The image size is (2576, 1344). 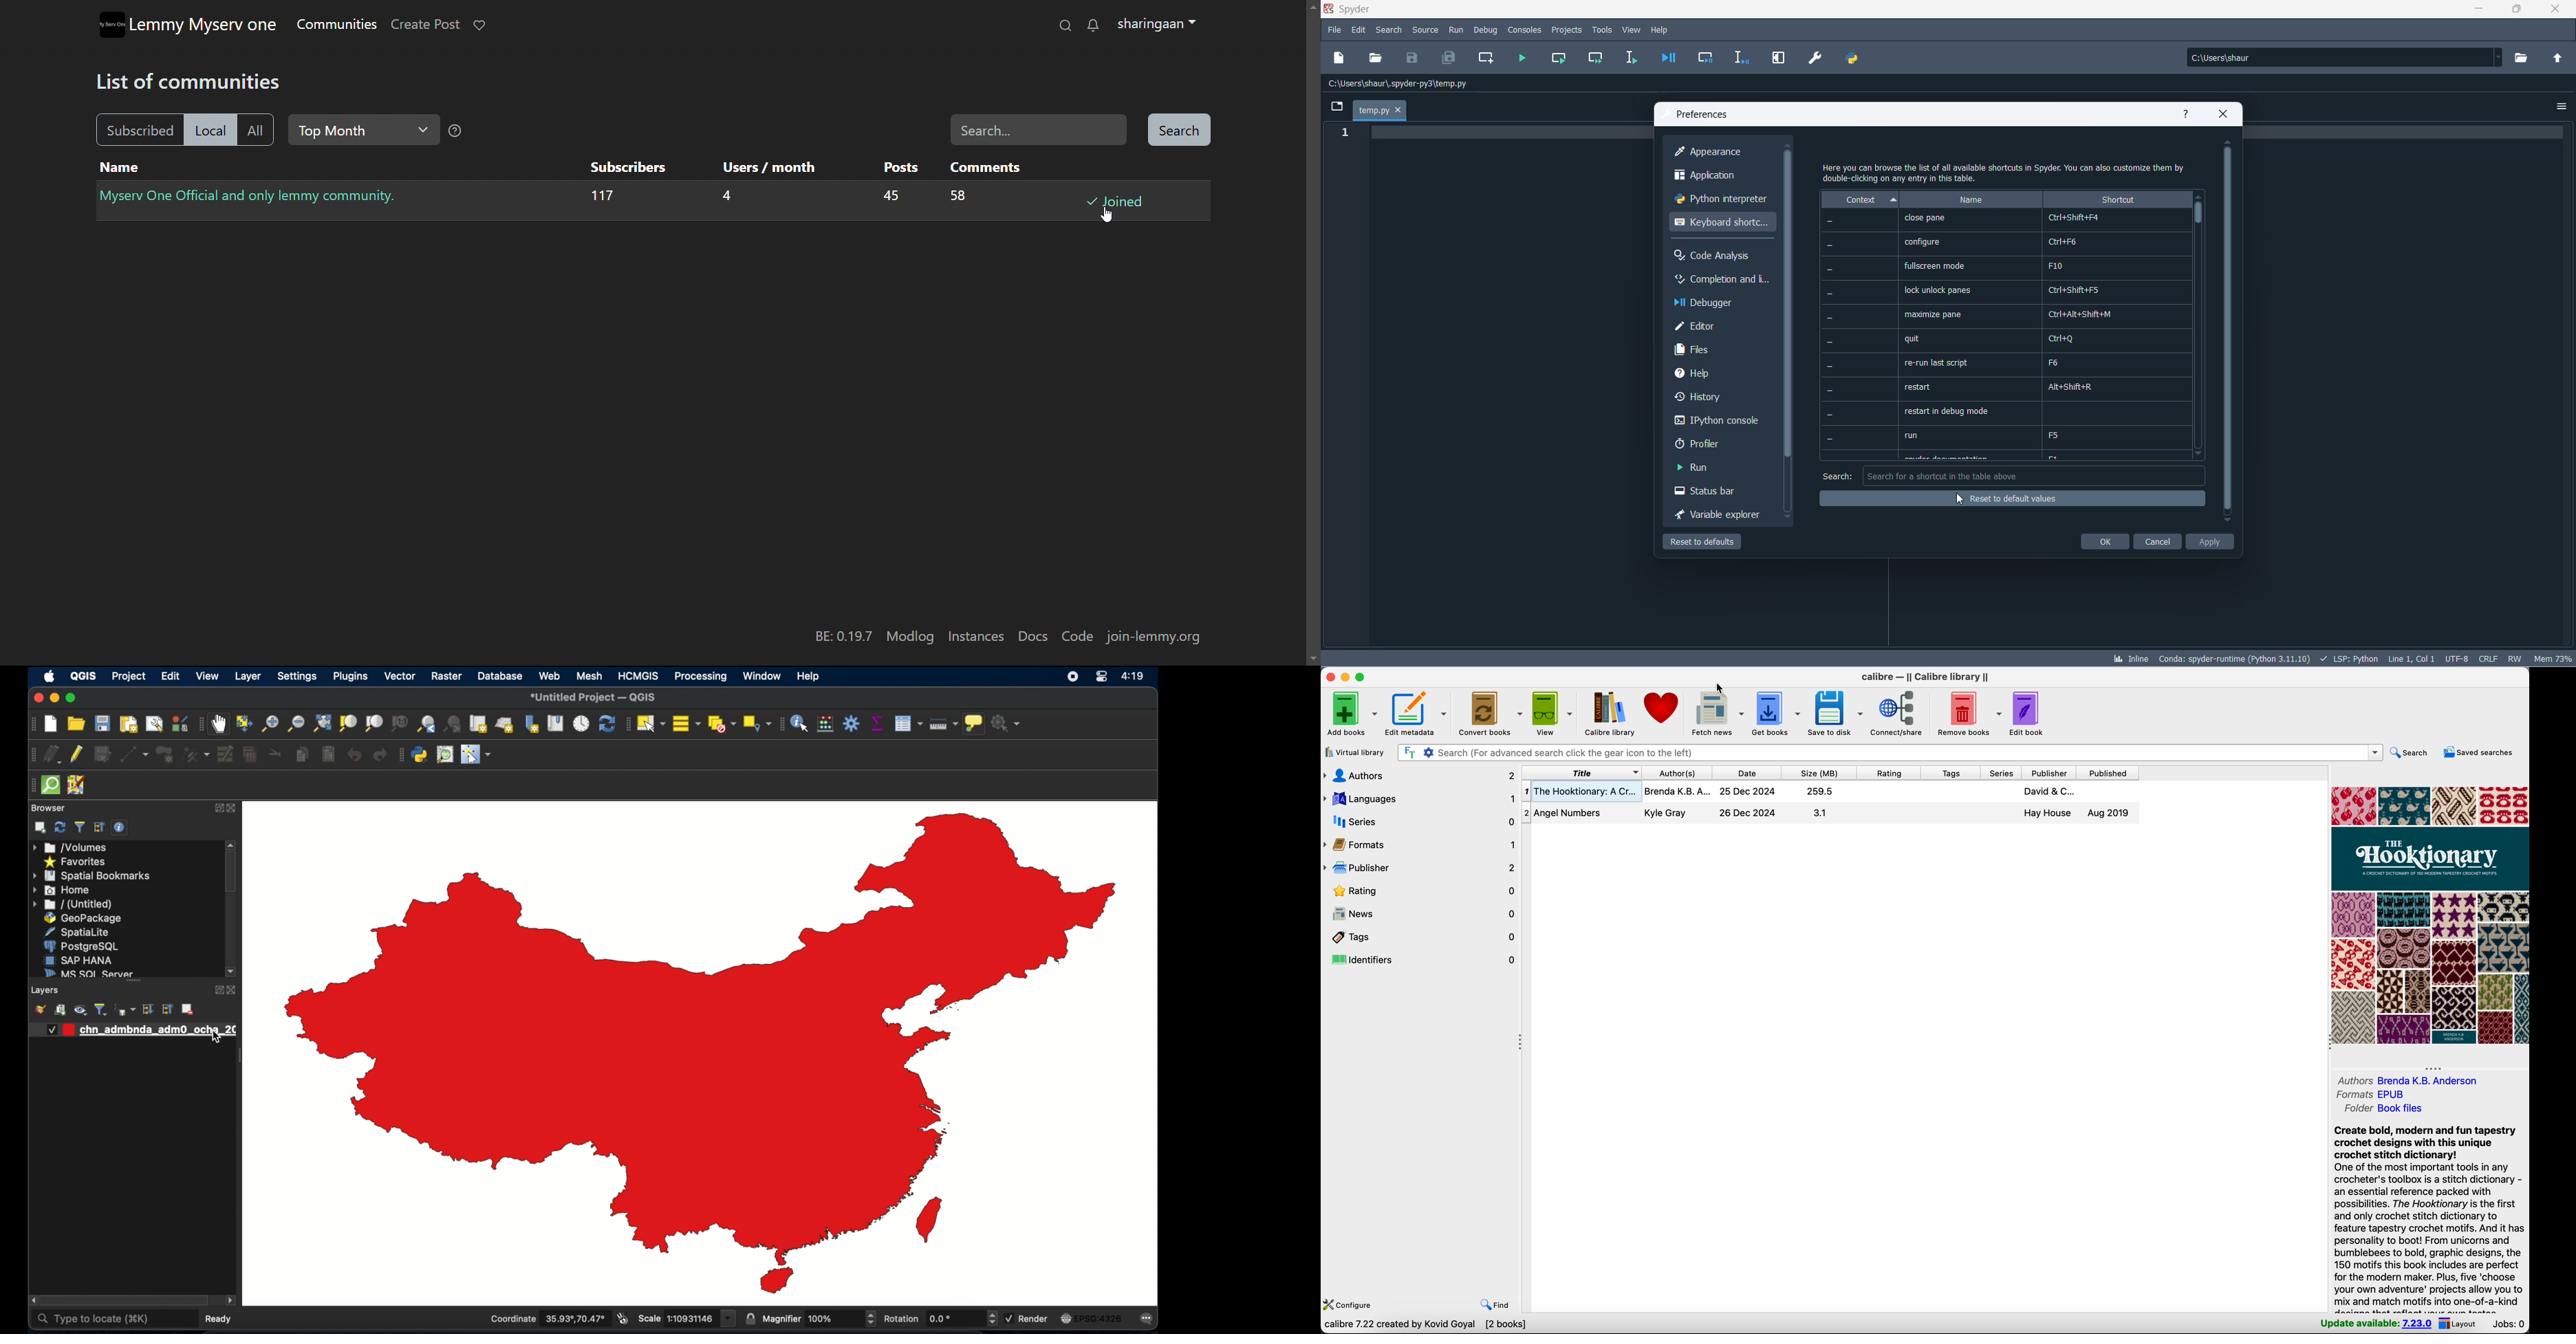 I want to click on inline, so click(x=2130, y=658).